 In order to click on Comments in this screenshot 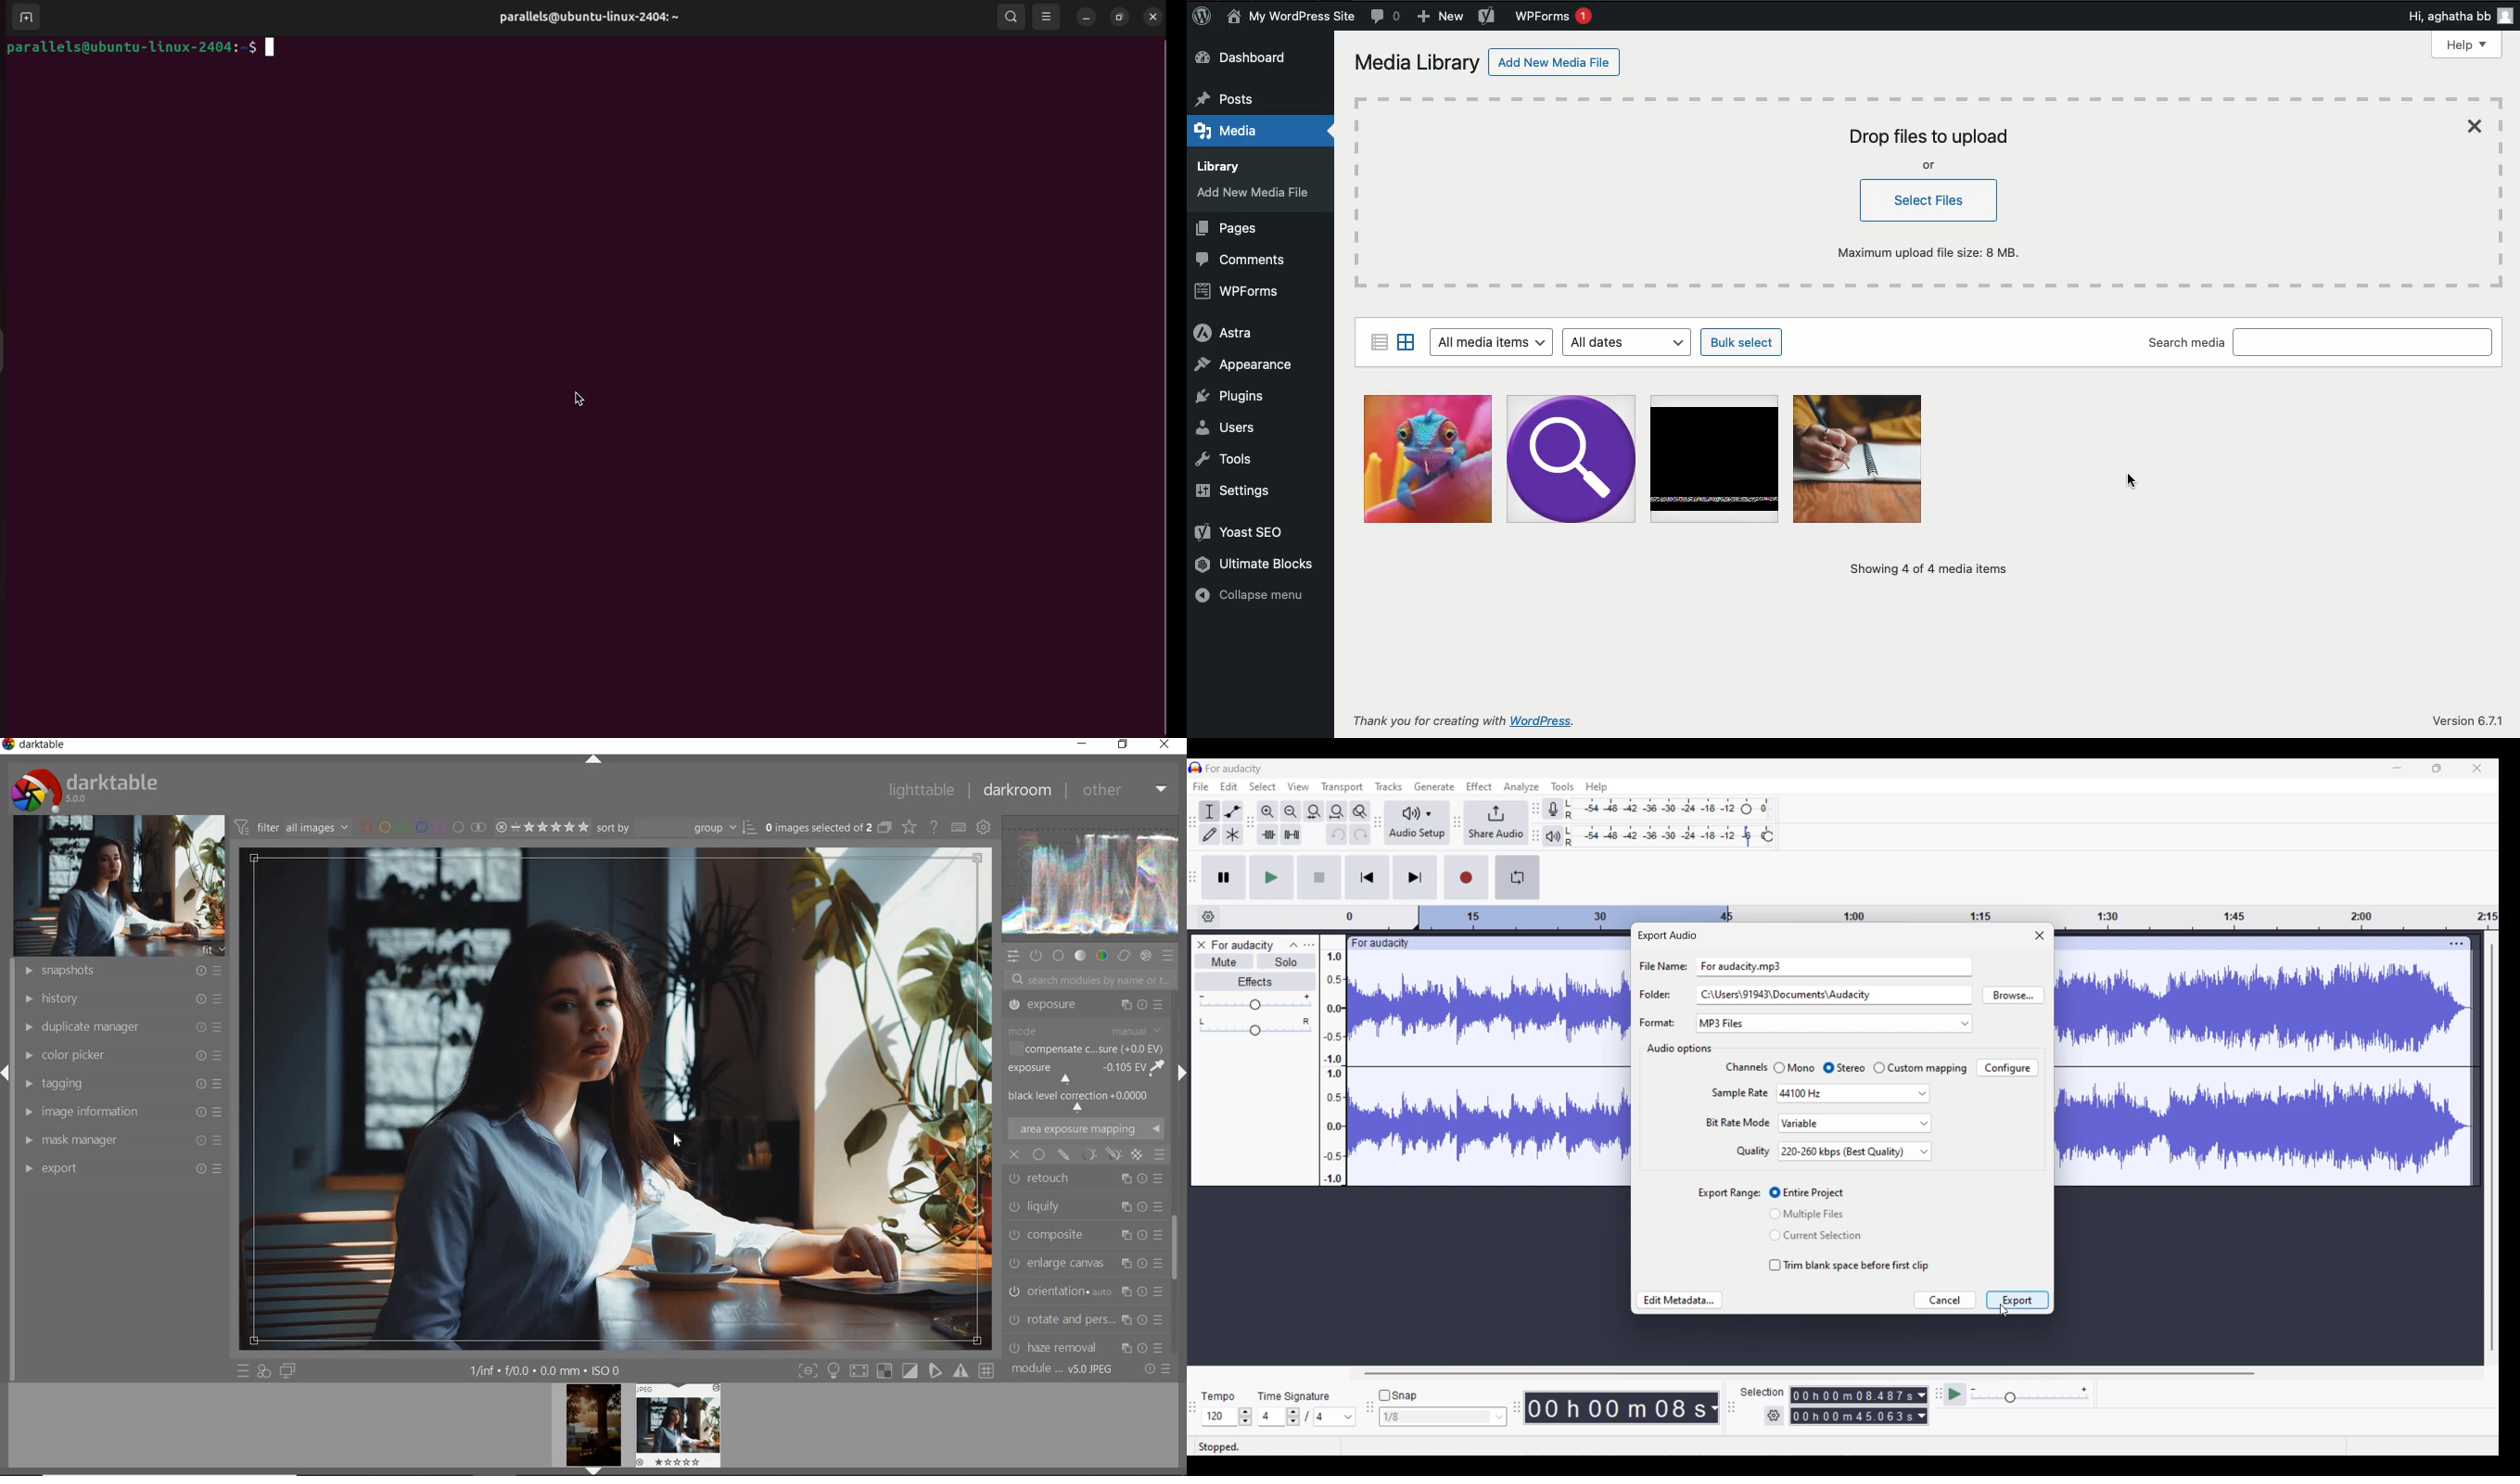, I will do `click(1387, 16)`.